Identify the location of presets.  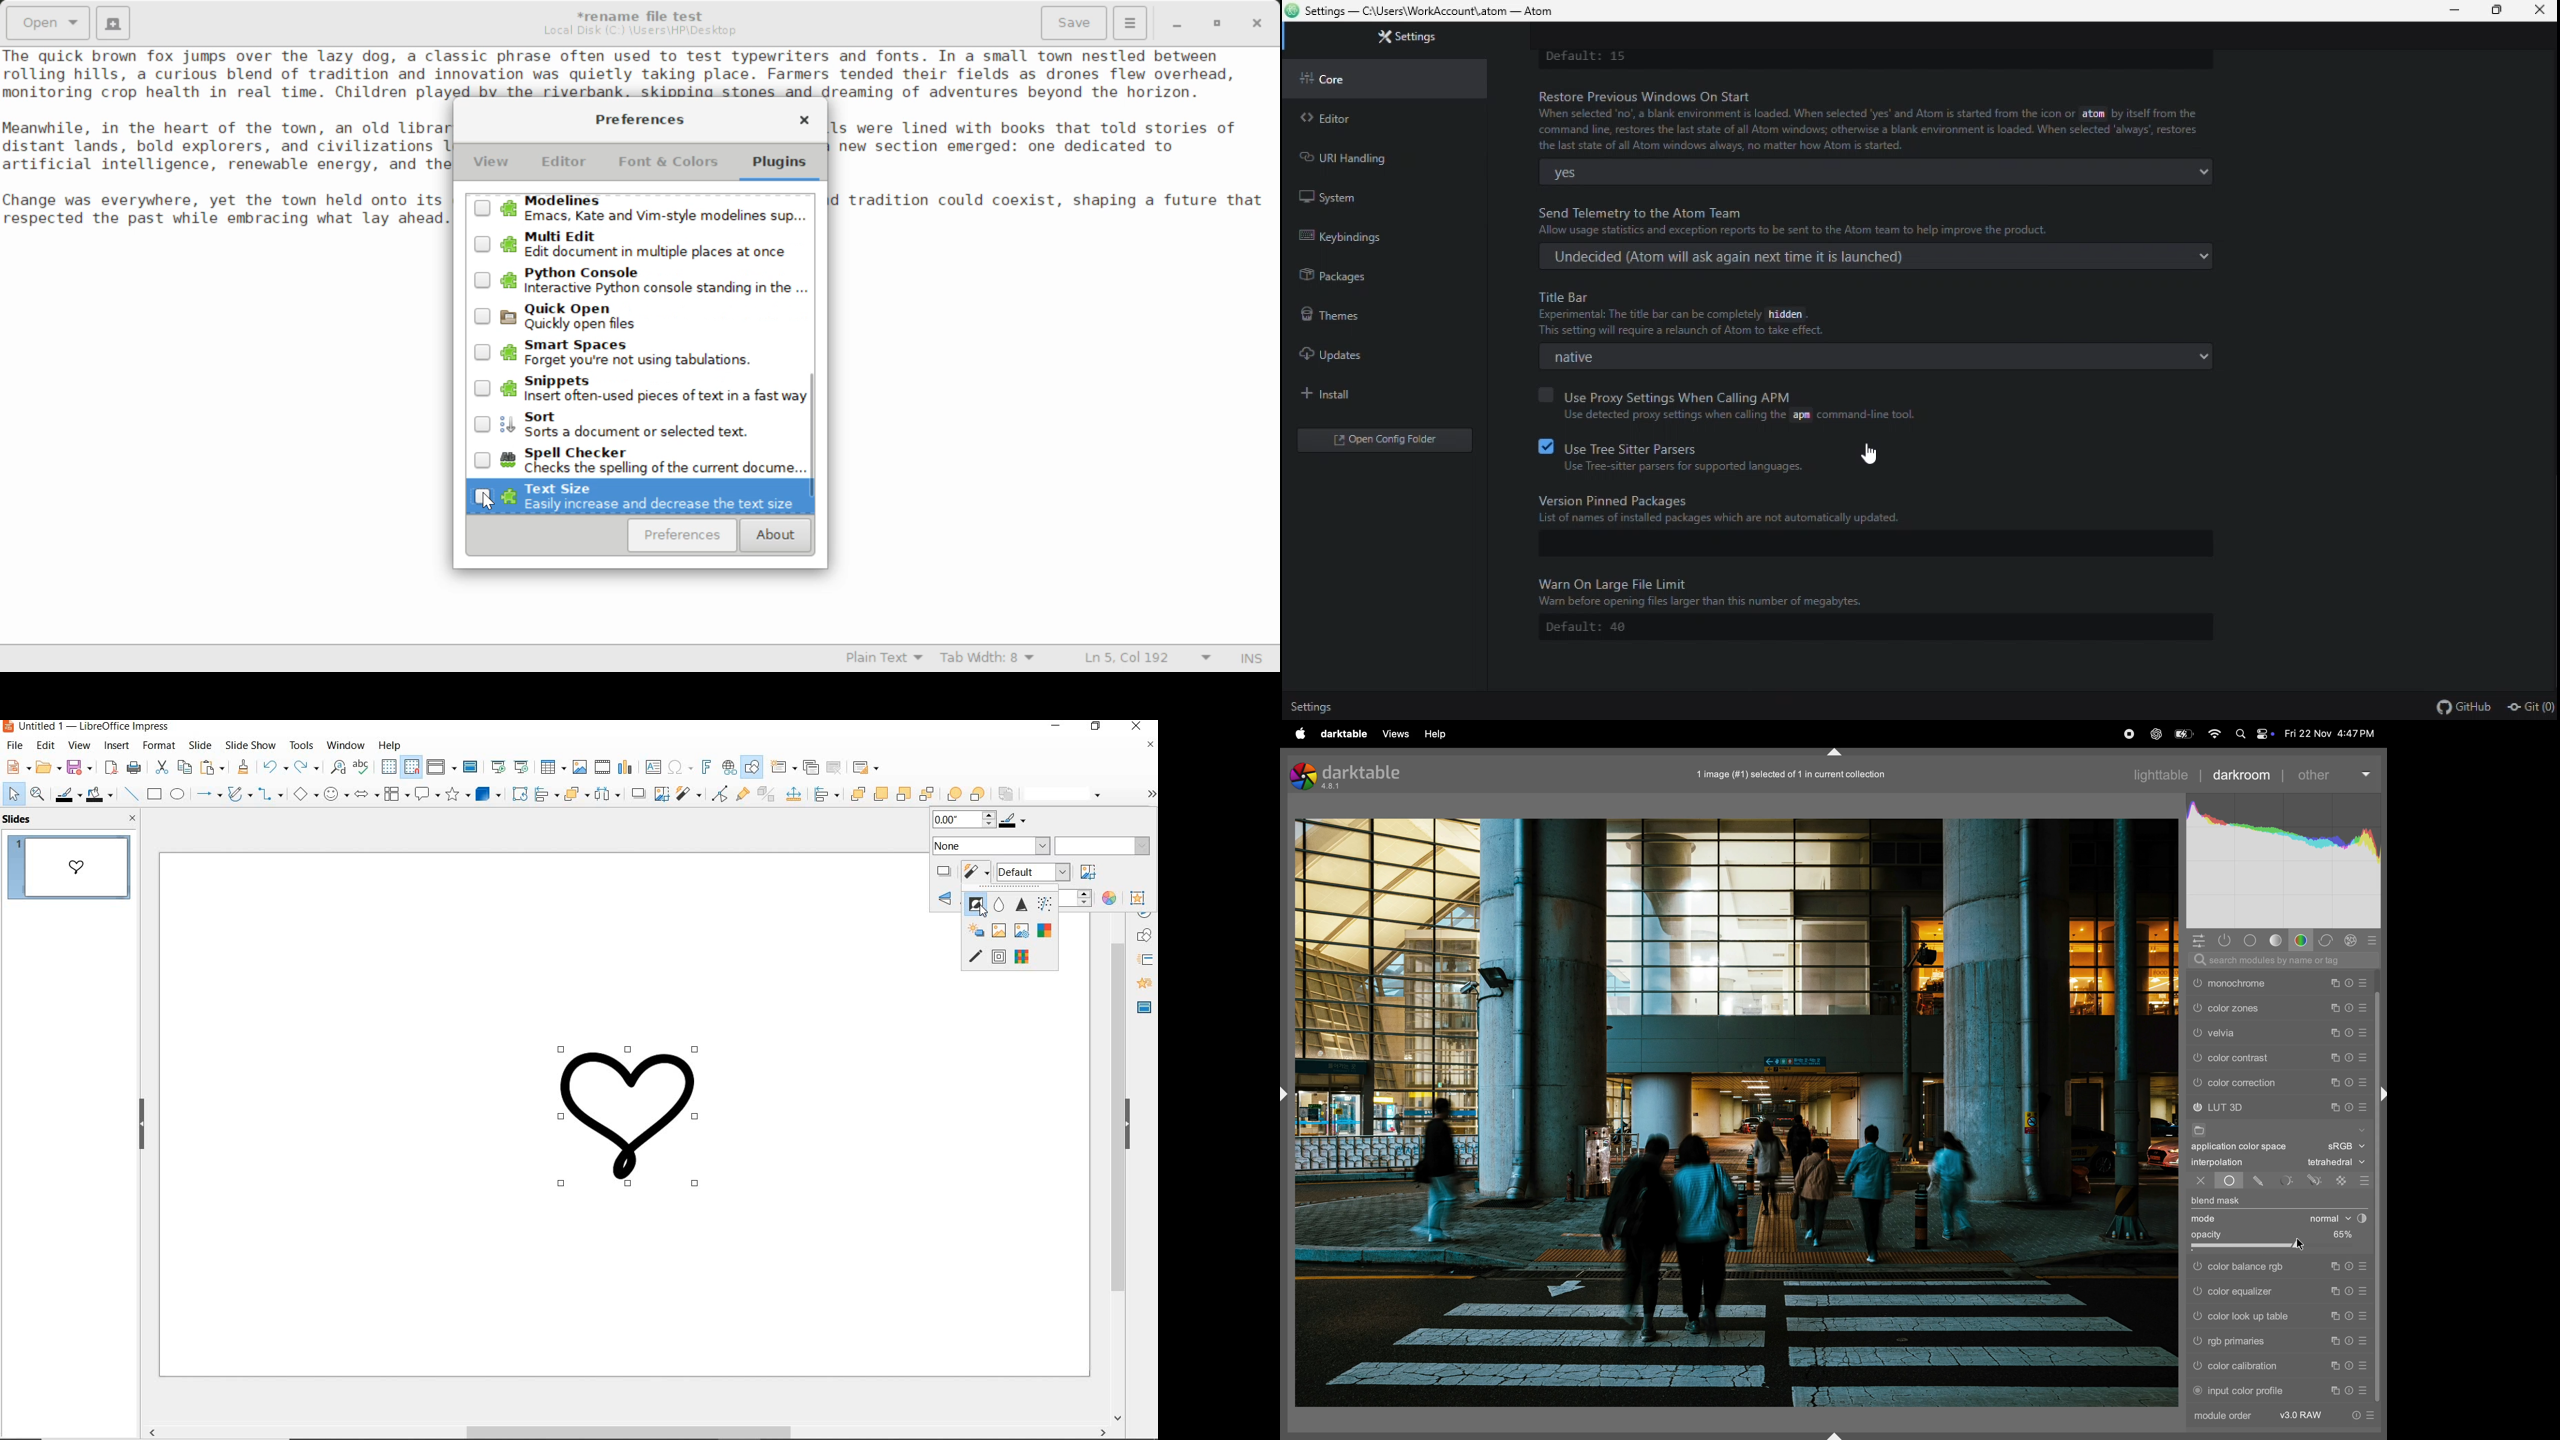
(2363, 1341).